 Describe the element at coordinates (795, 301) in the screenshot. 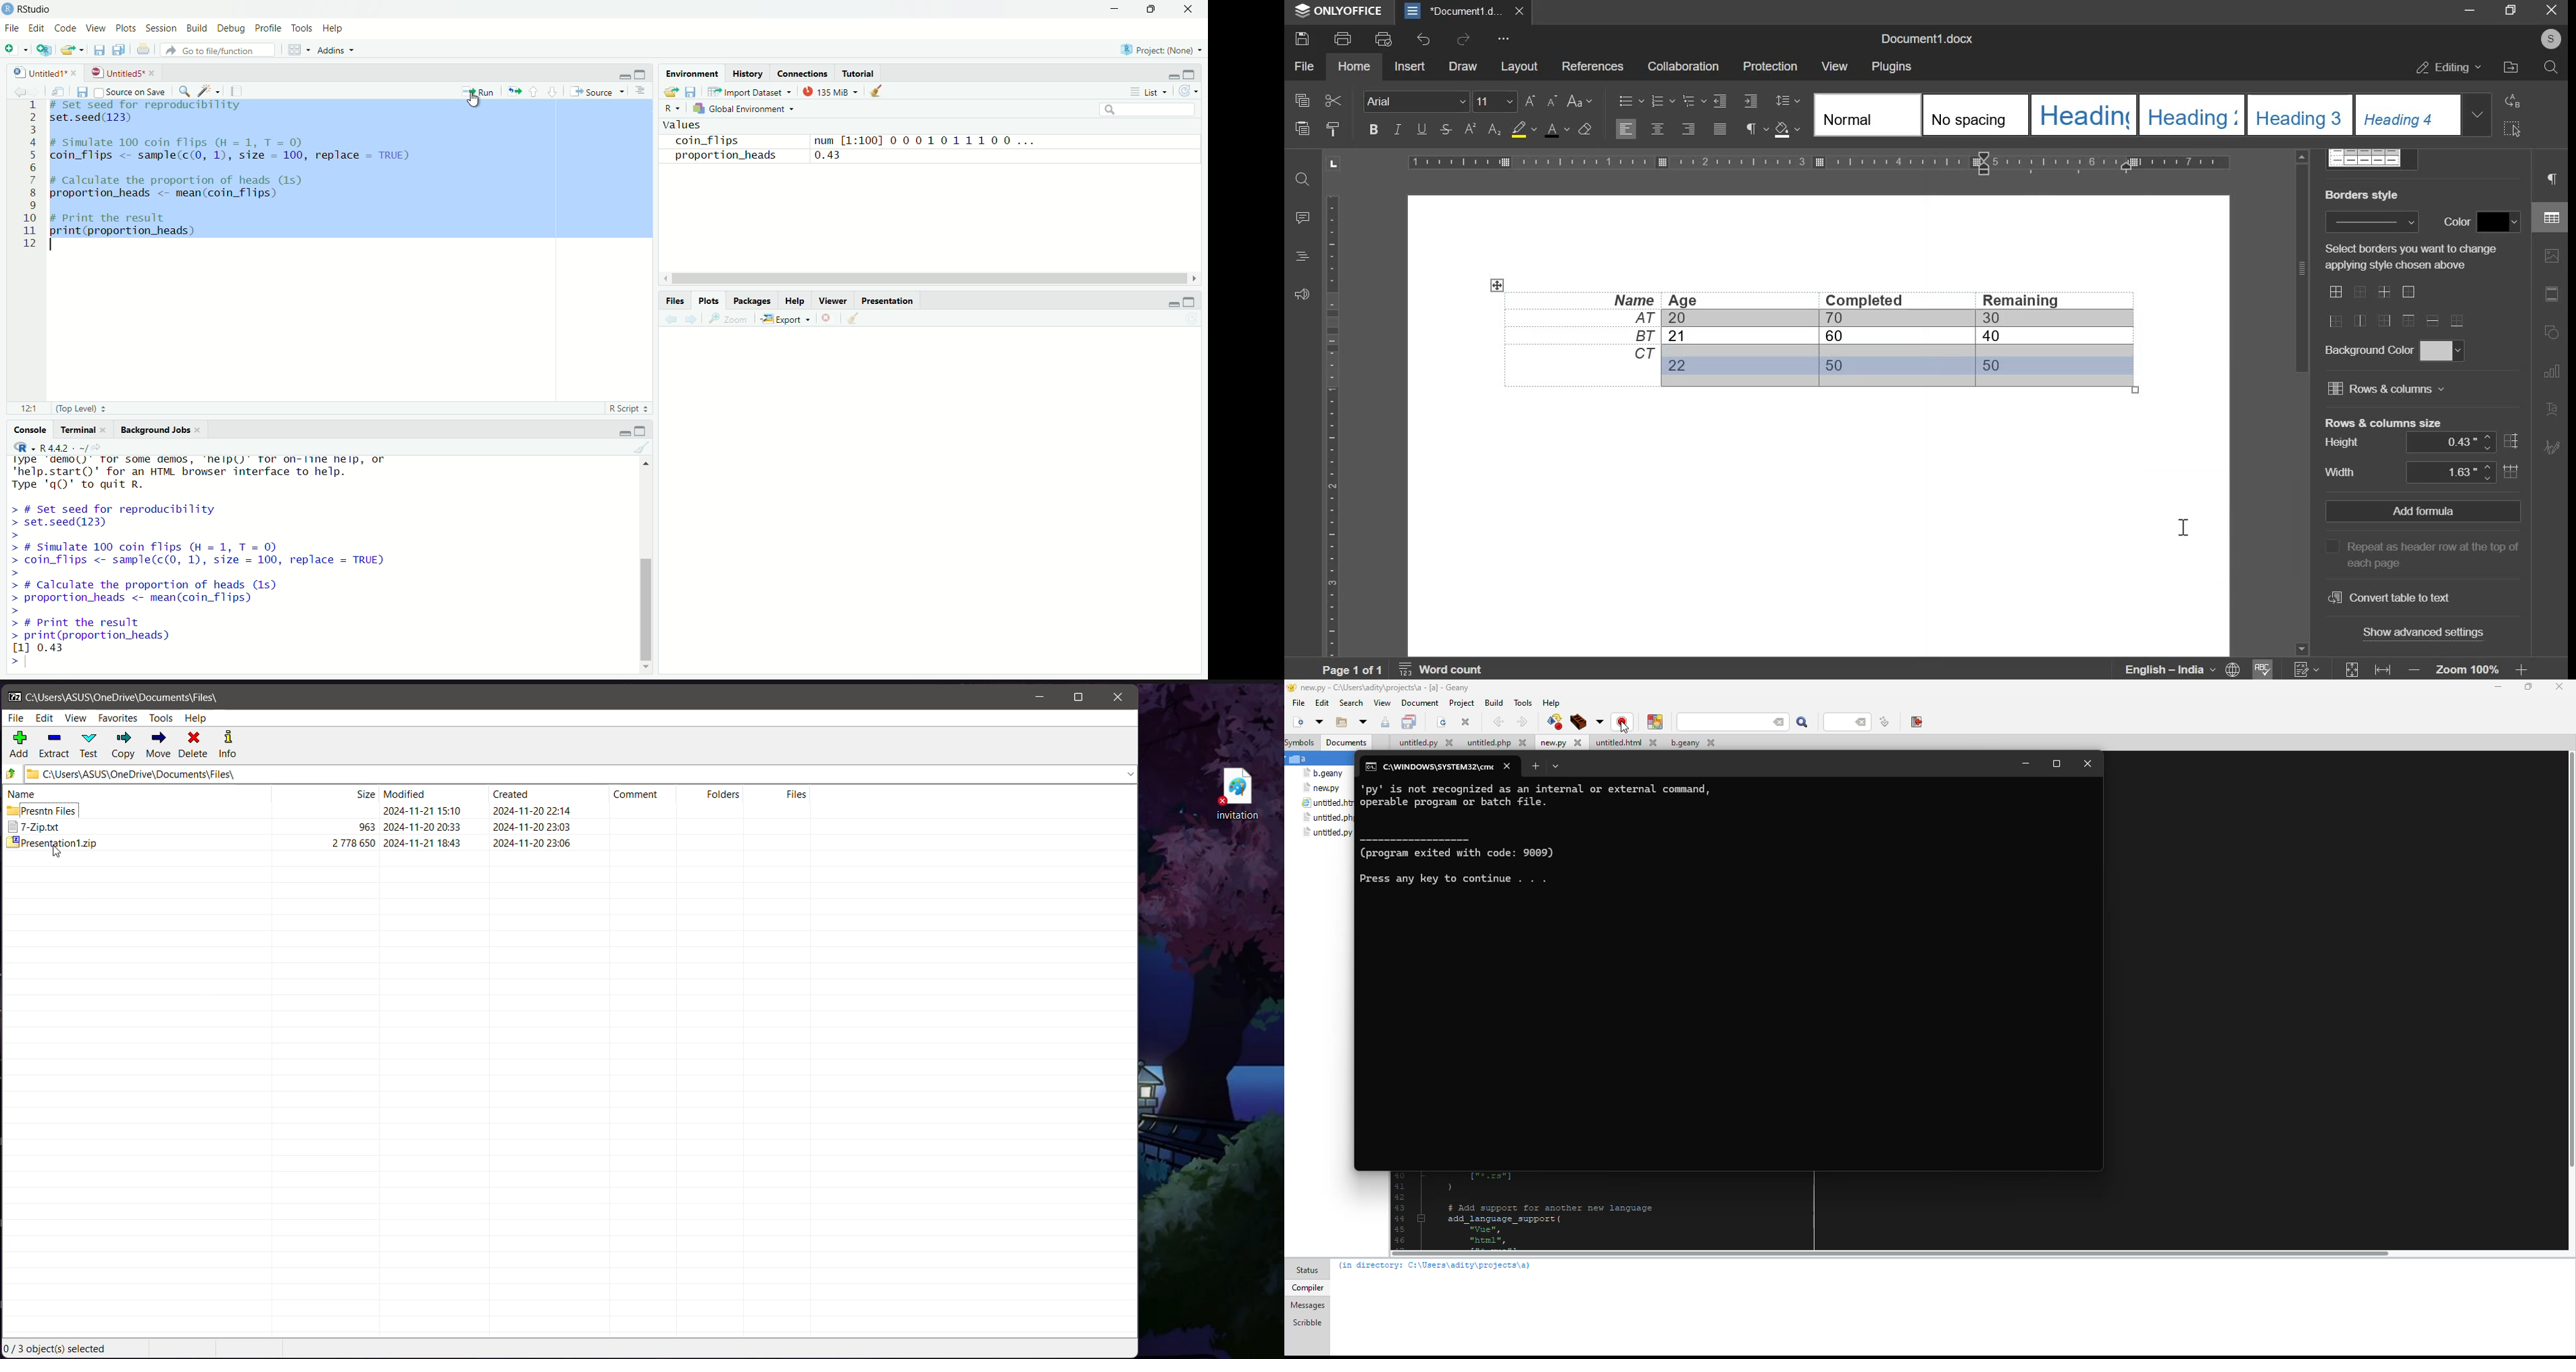

I see `Help` at that location.